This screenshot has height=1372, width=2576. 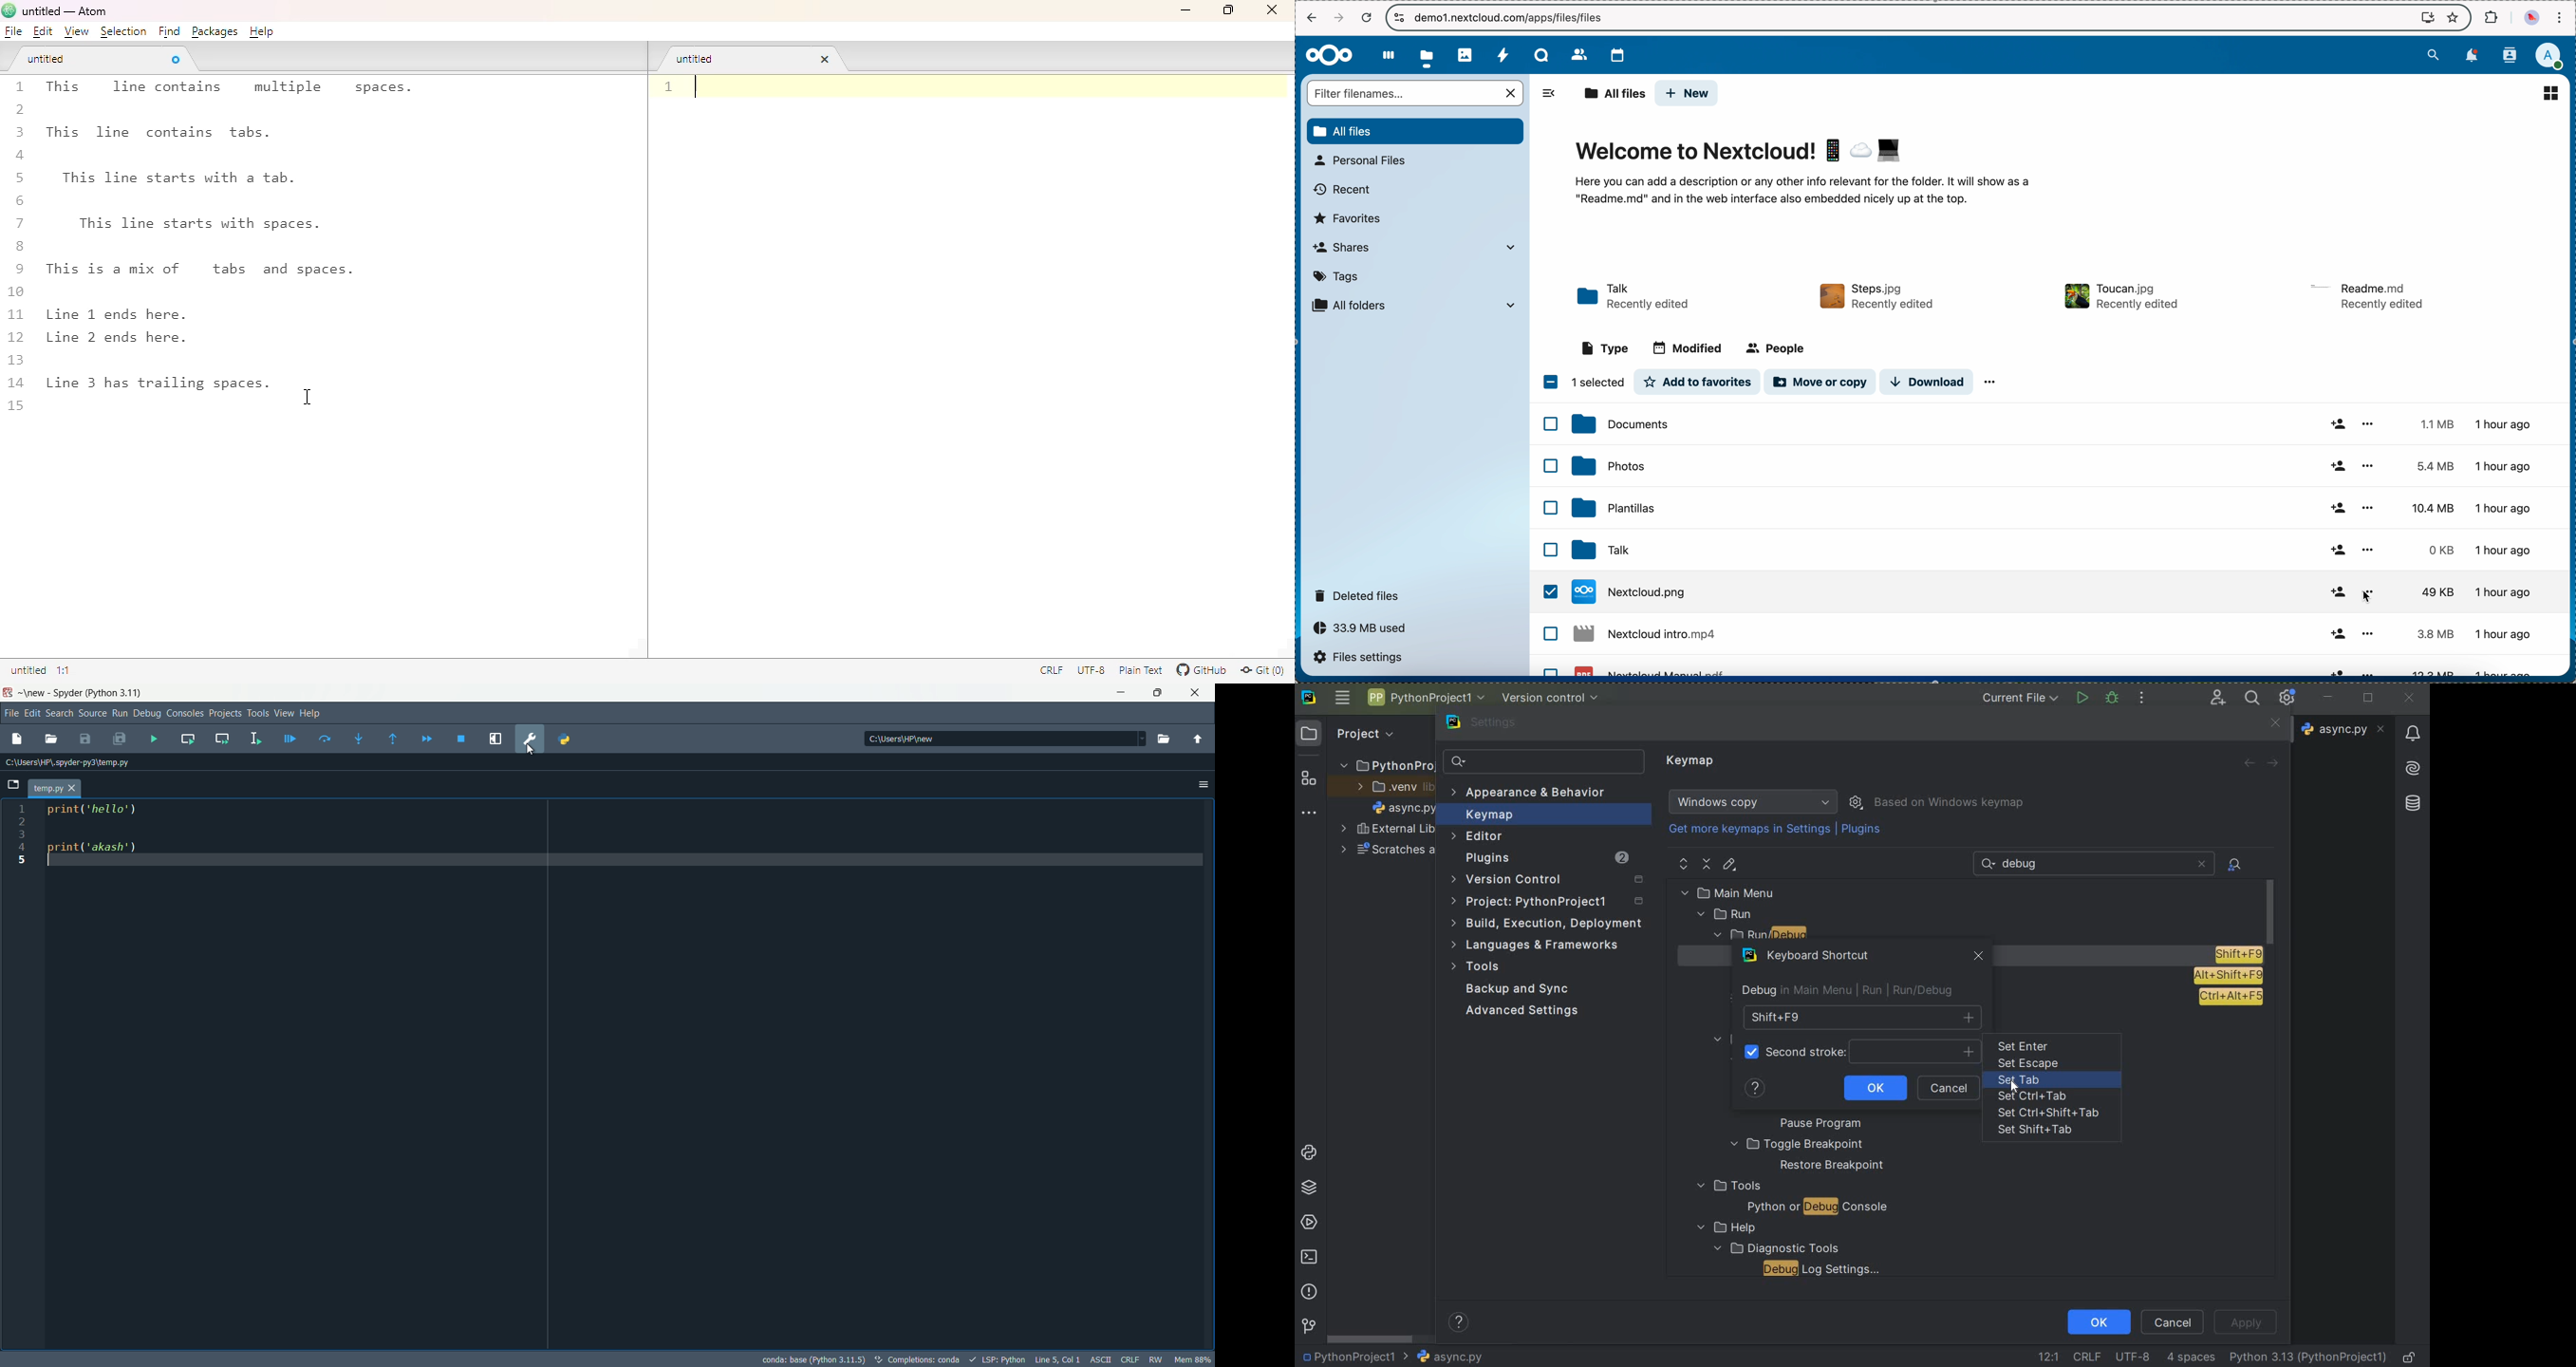 I want to click on ok, so click(x=1874, y=1089).